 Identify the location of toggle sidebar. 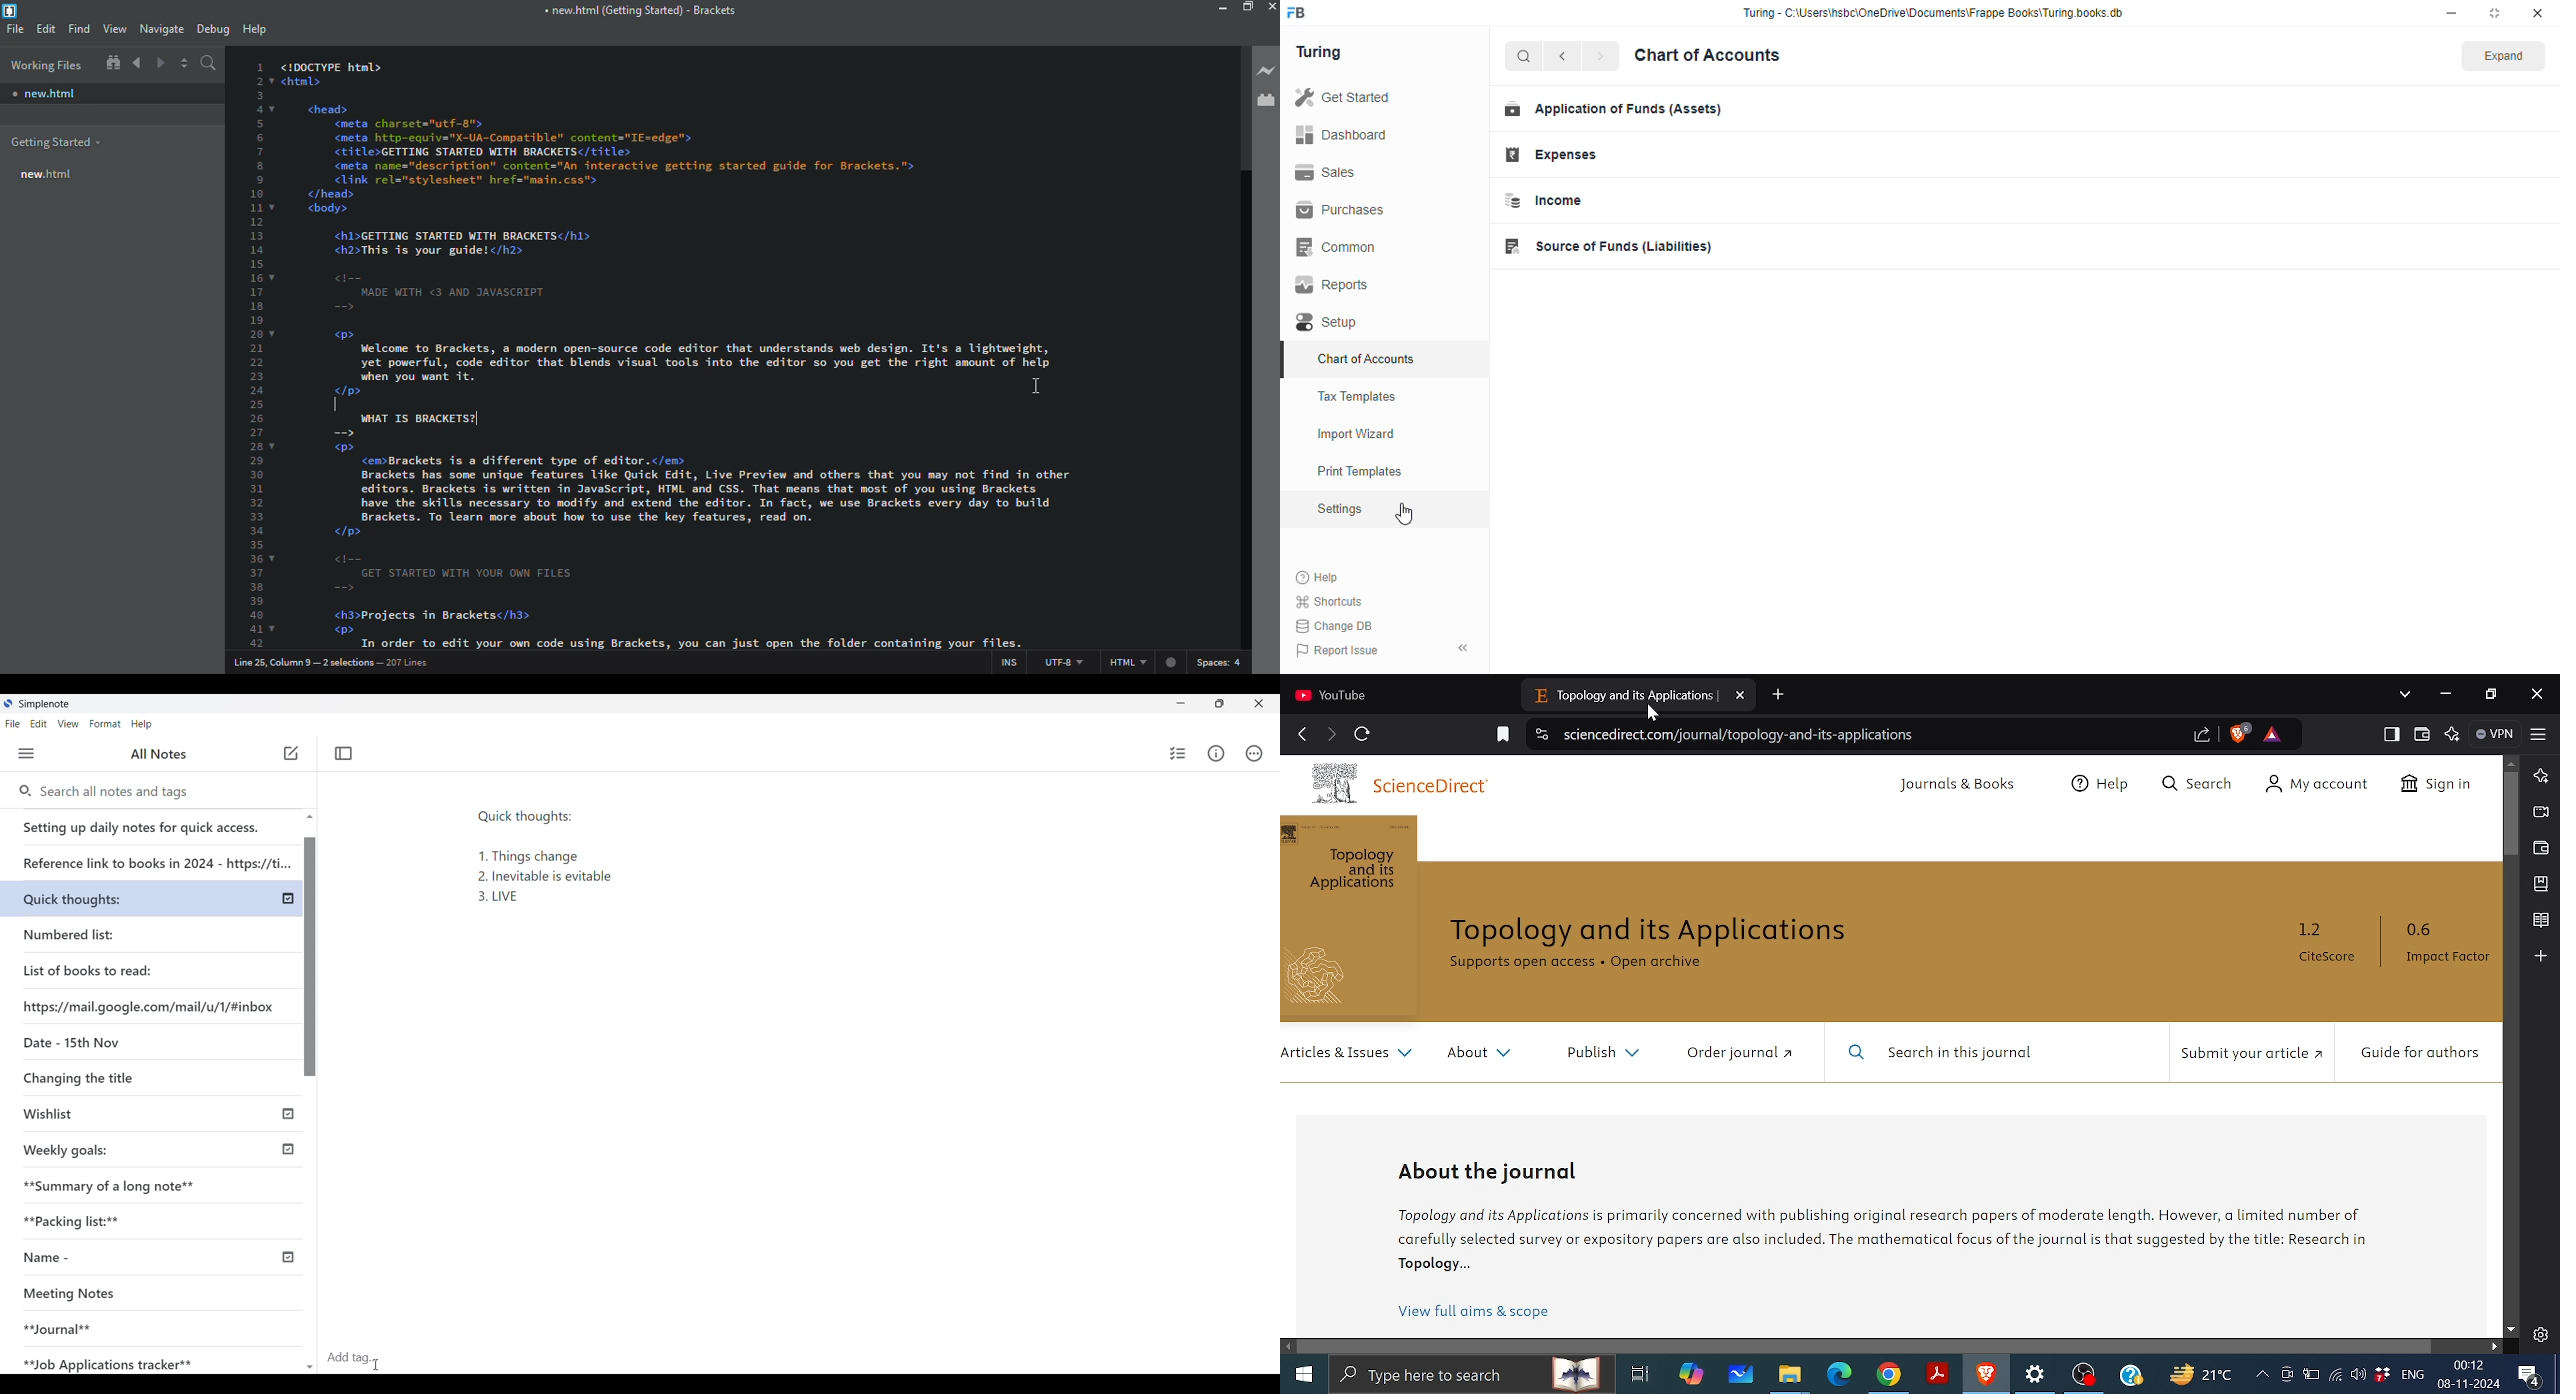
(1466, 647).